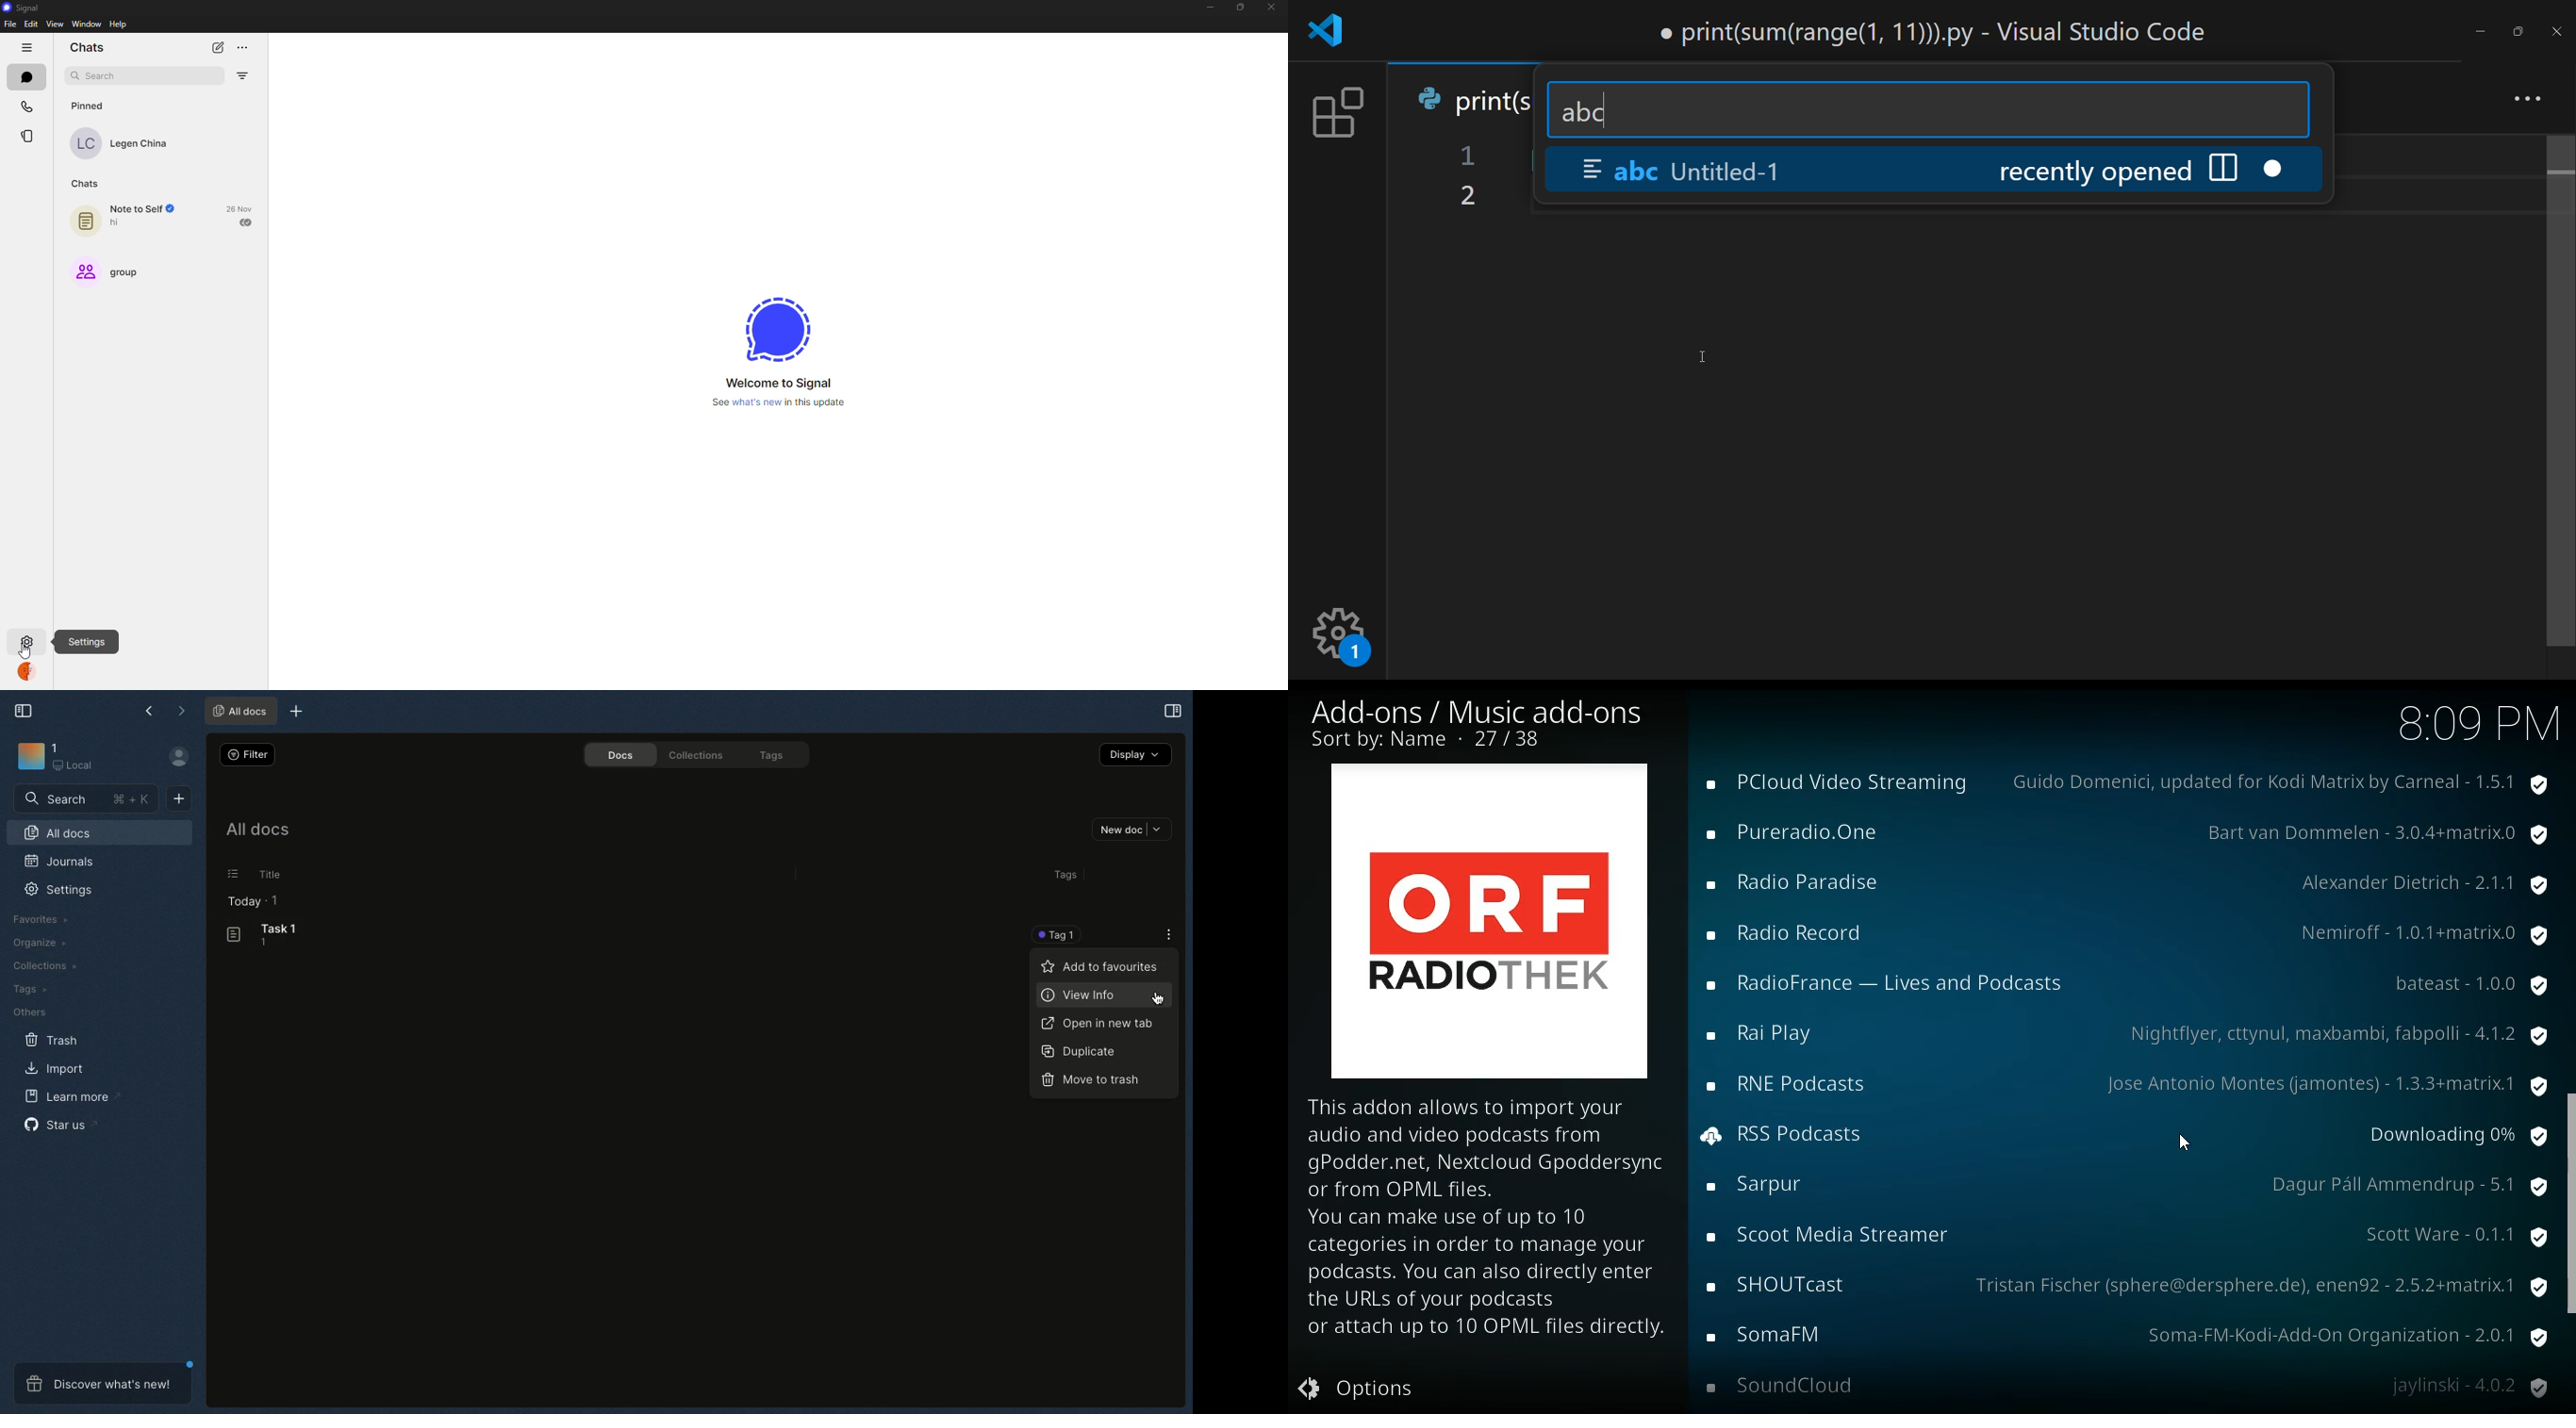 The width and height of the screenshot is (2576, 1428). I want to click on All docs, so click(240, 711).